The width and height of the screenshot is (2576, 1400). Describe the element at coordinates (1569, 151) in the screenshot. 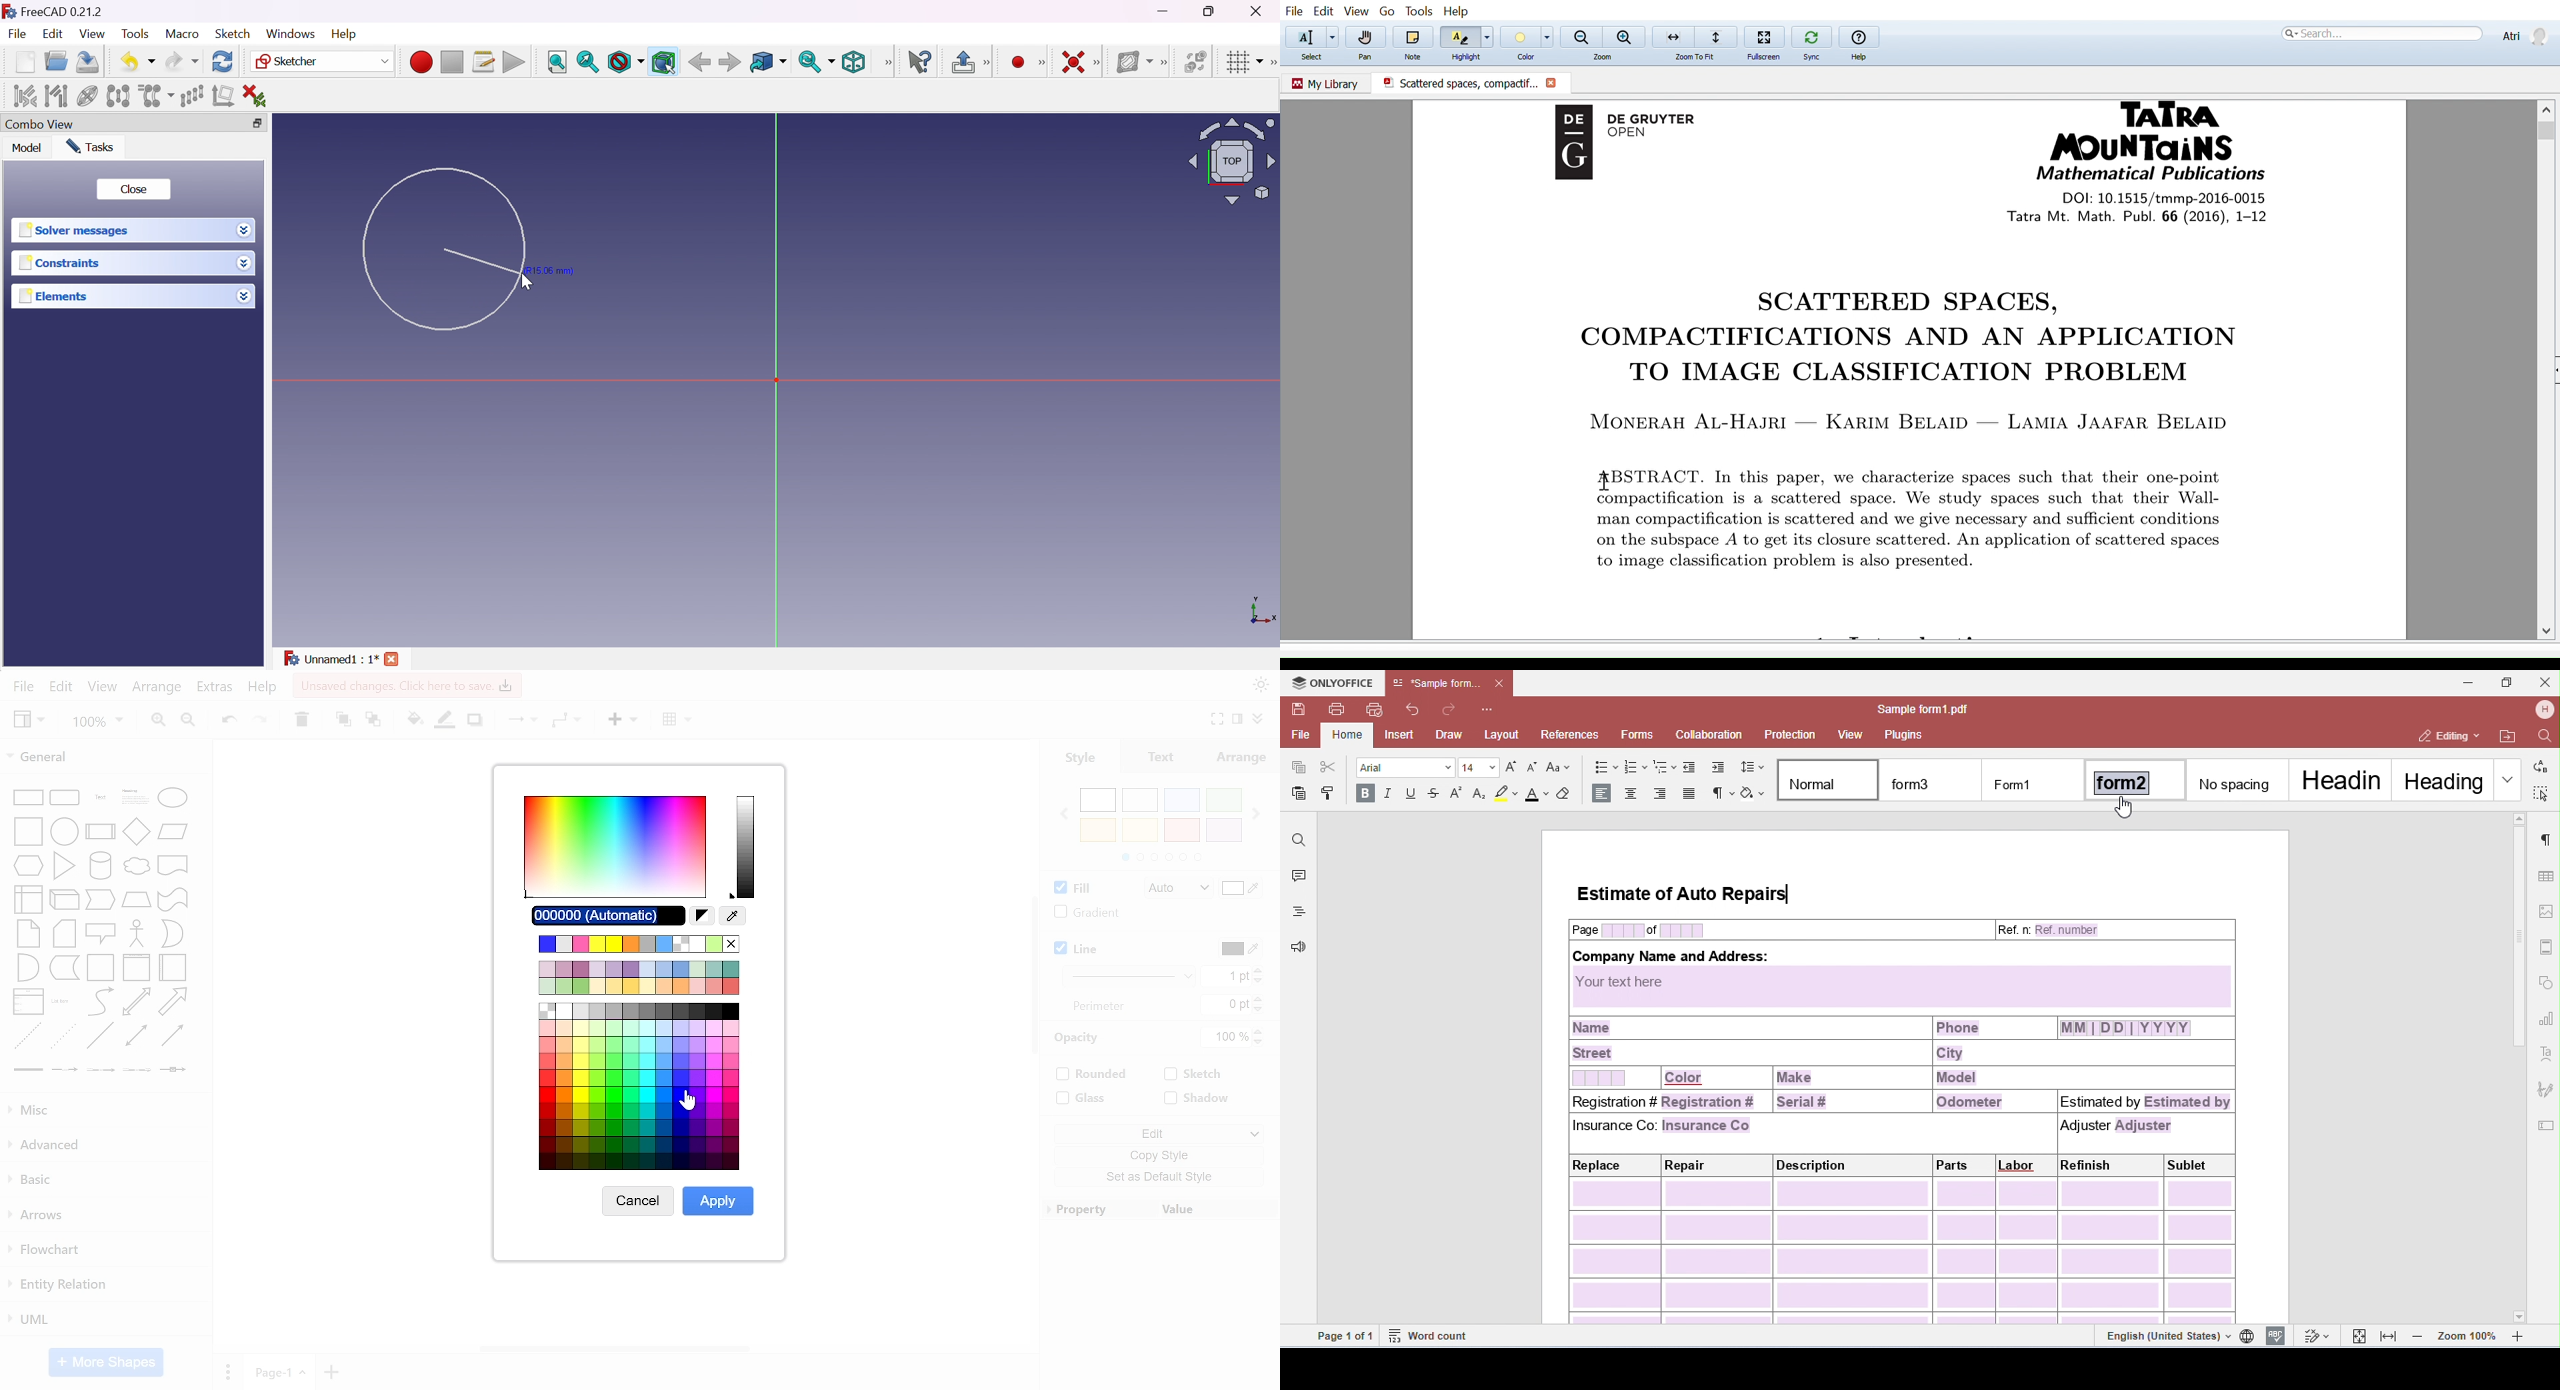

I see `Logo` at that location.